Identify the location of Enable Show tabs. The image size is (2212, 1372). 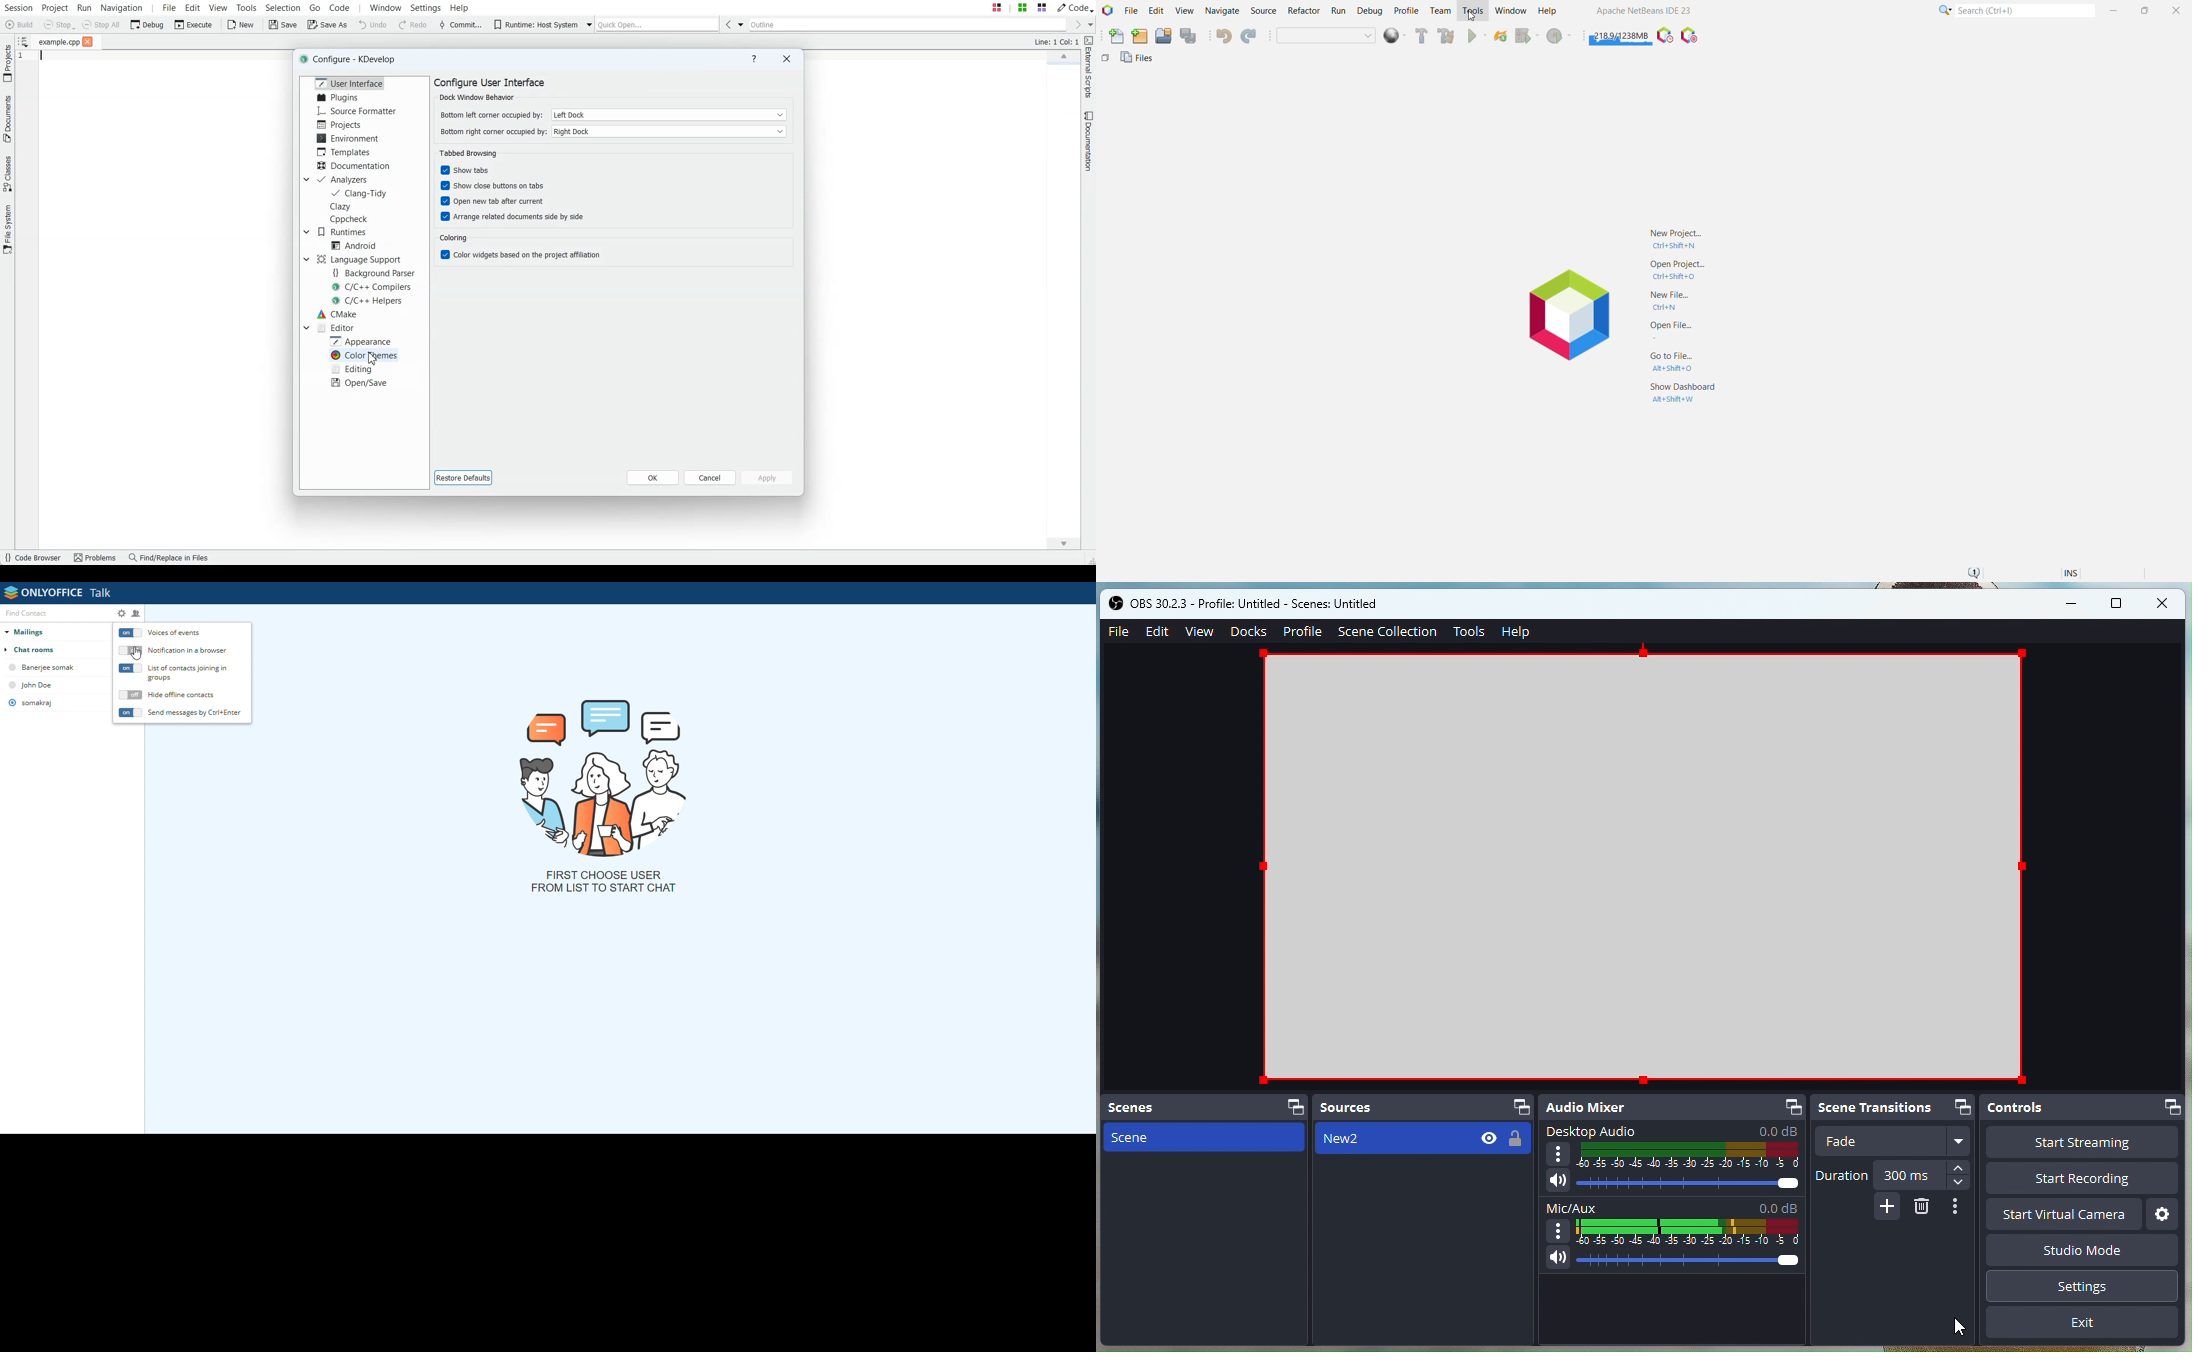
(489, 171).